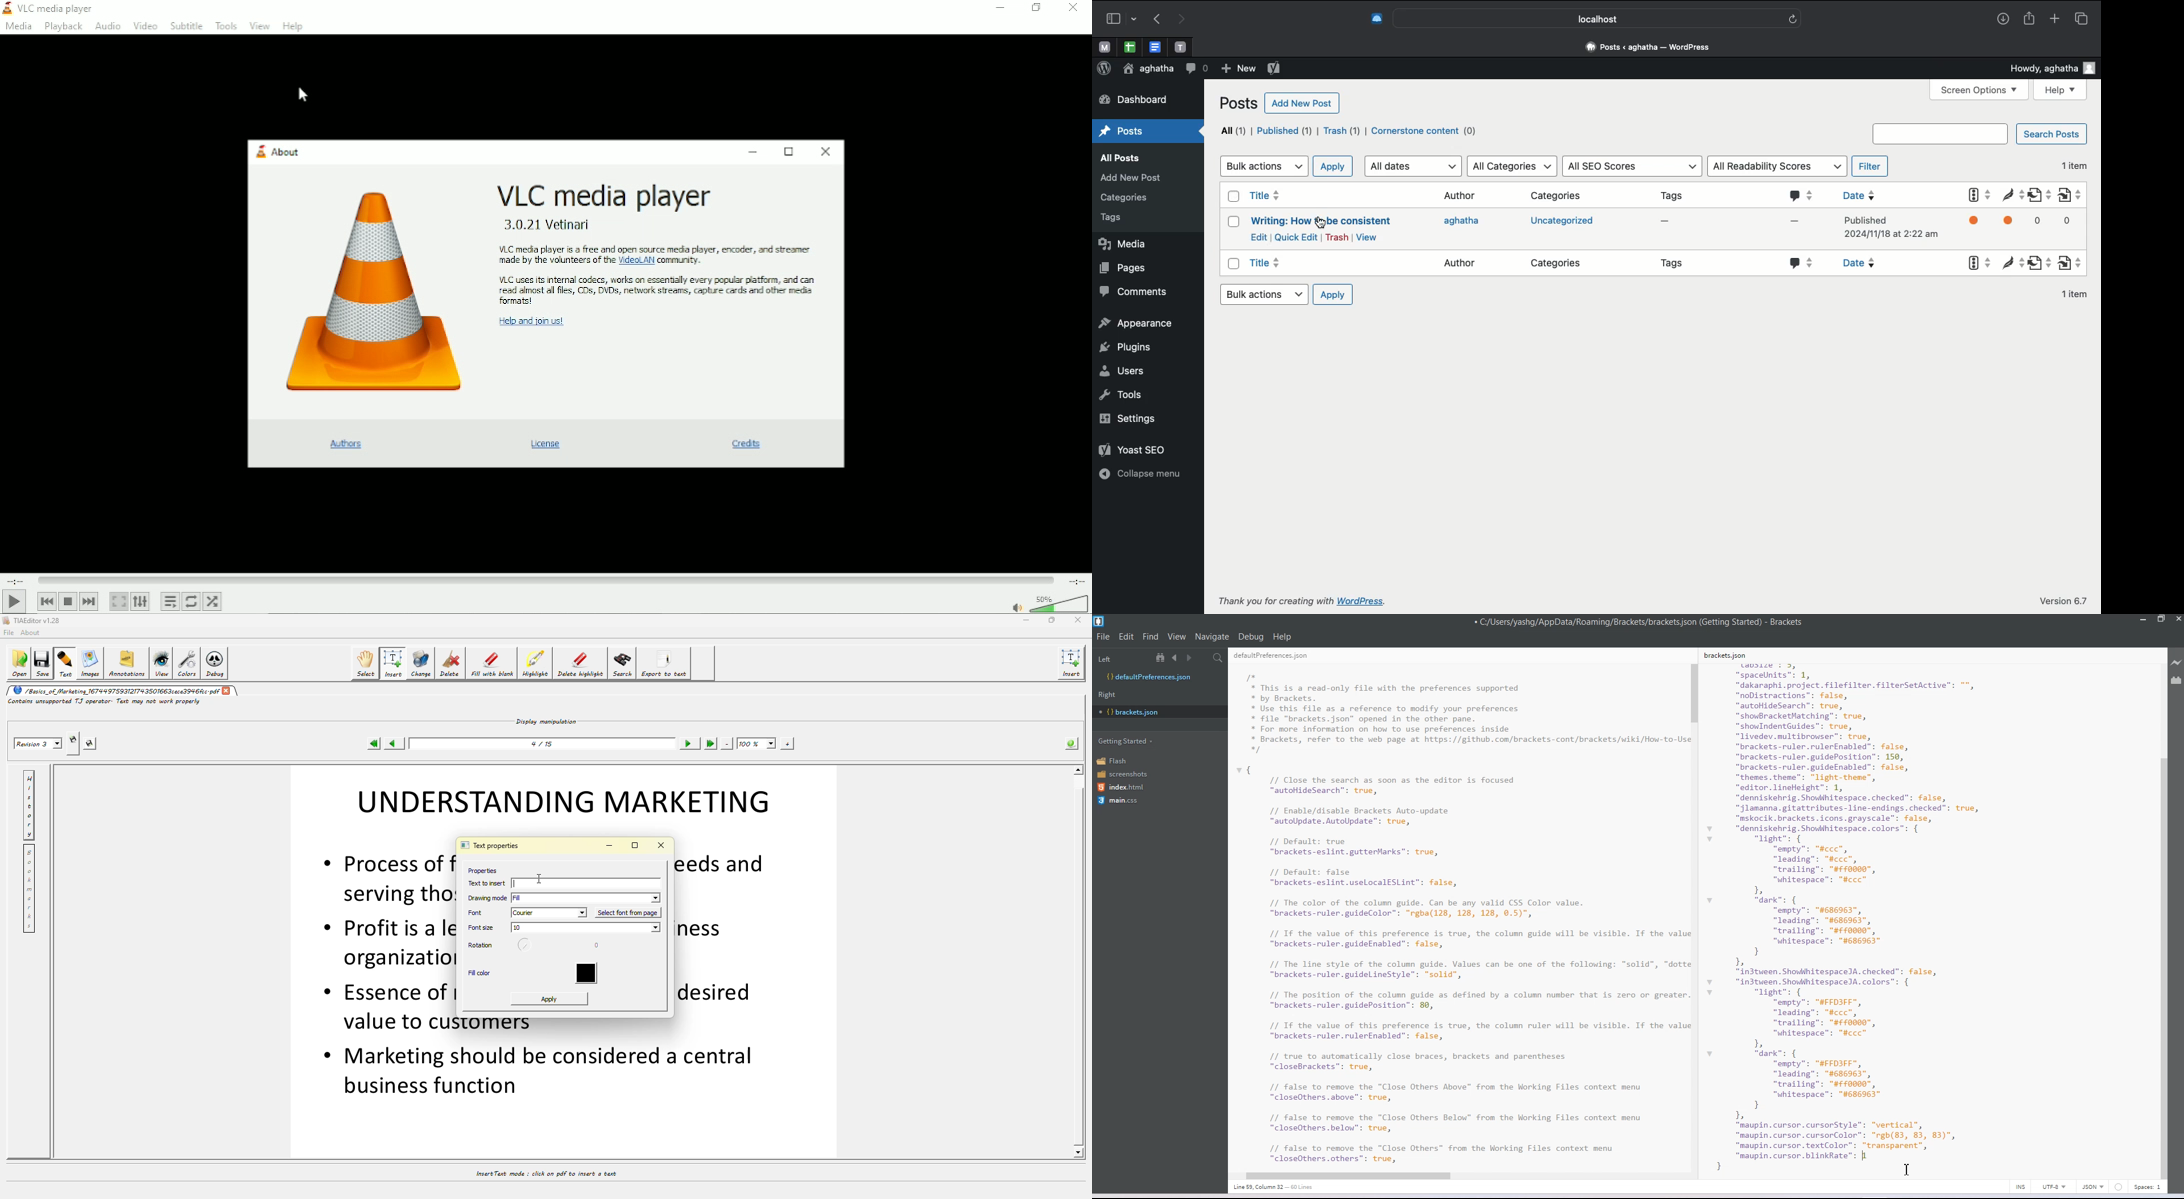 This screenshot has width=2184, height=1204. Describe the element at coordinates (1978, 225) in the screenshot. I see `Yoast` at that location.